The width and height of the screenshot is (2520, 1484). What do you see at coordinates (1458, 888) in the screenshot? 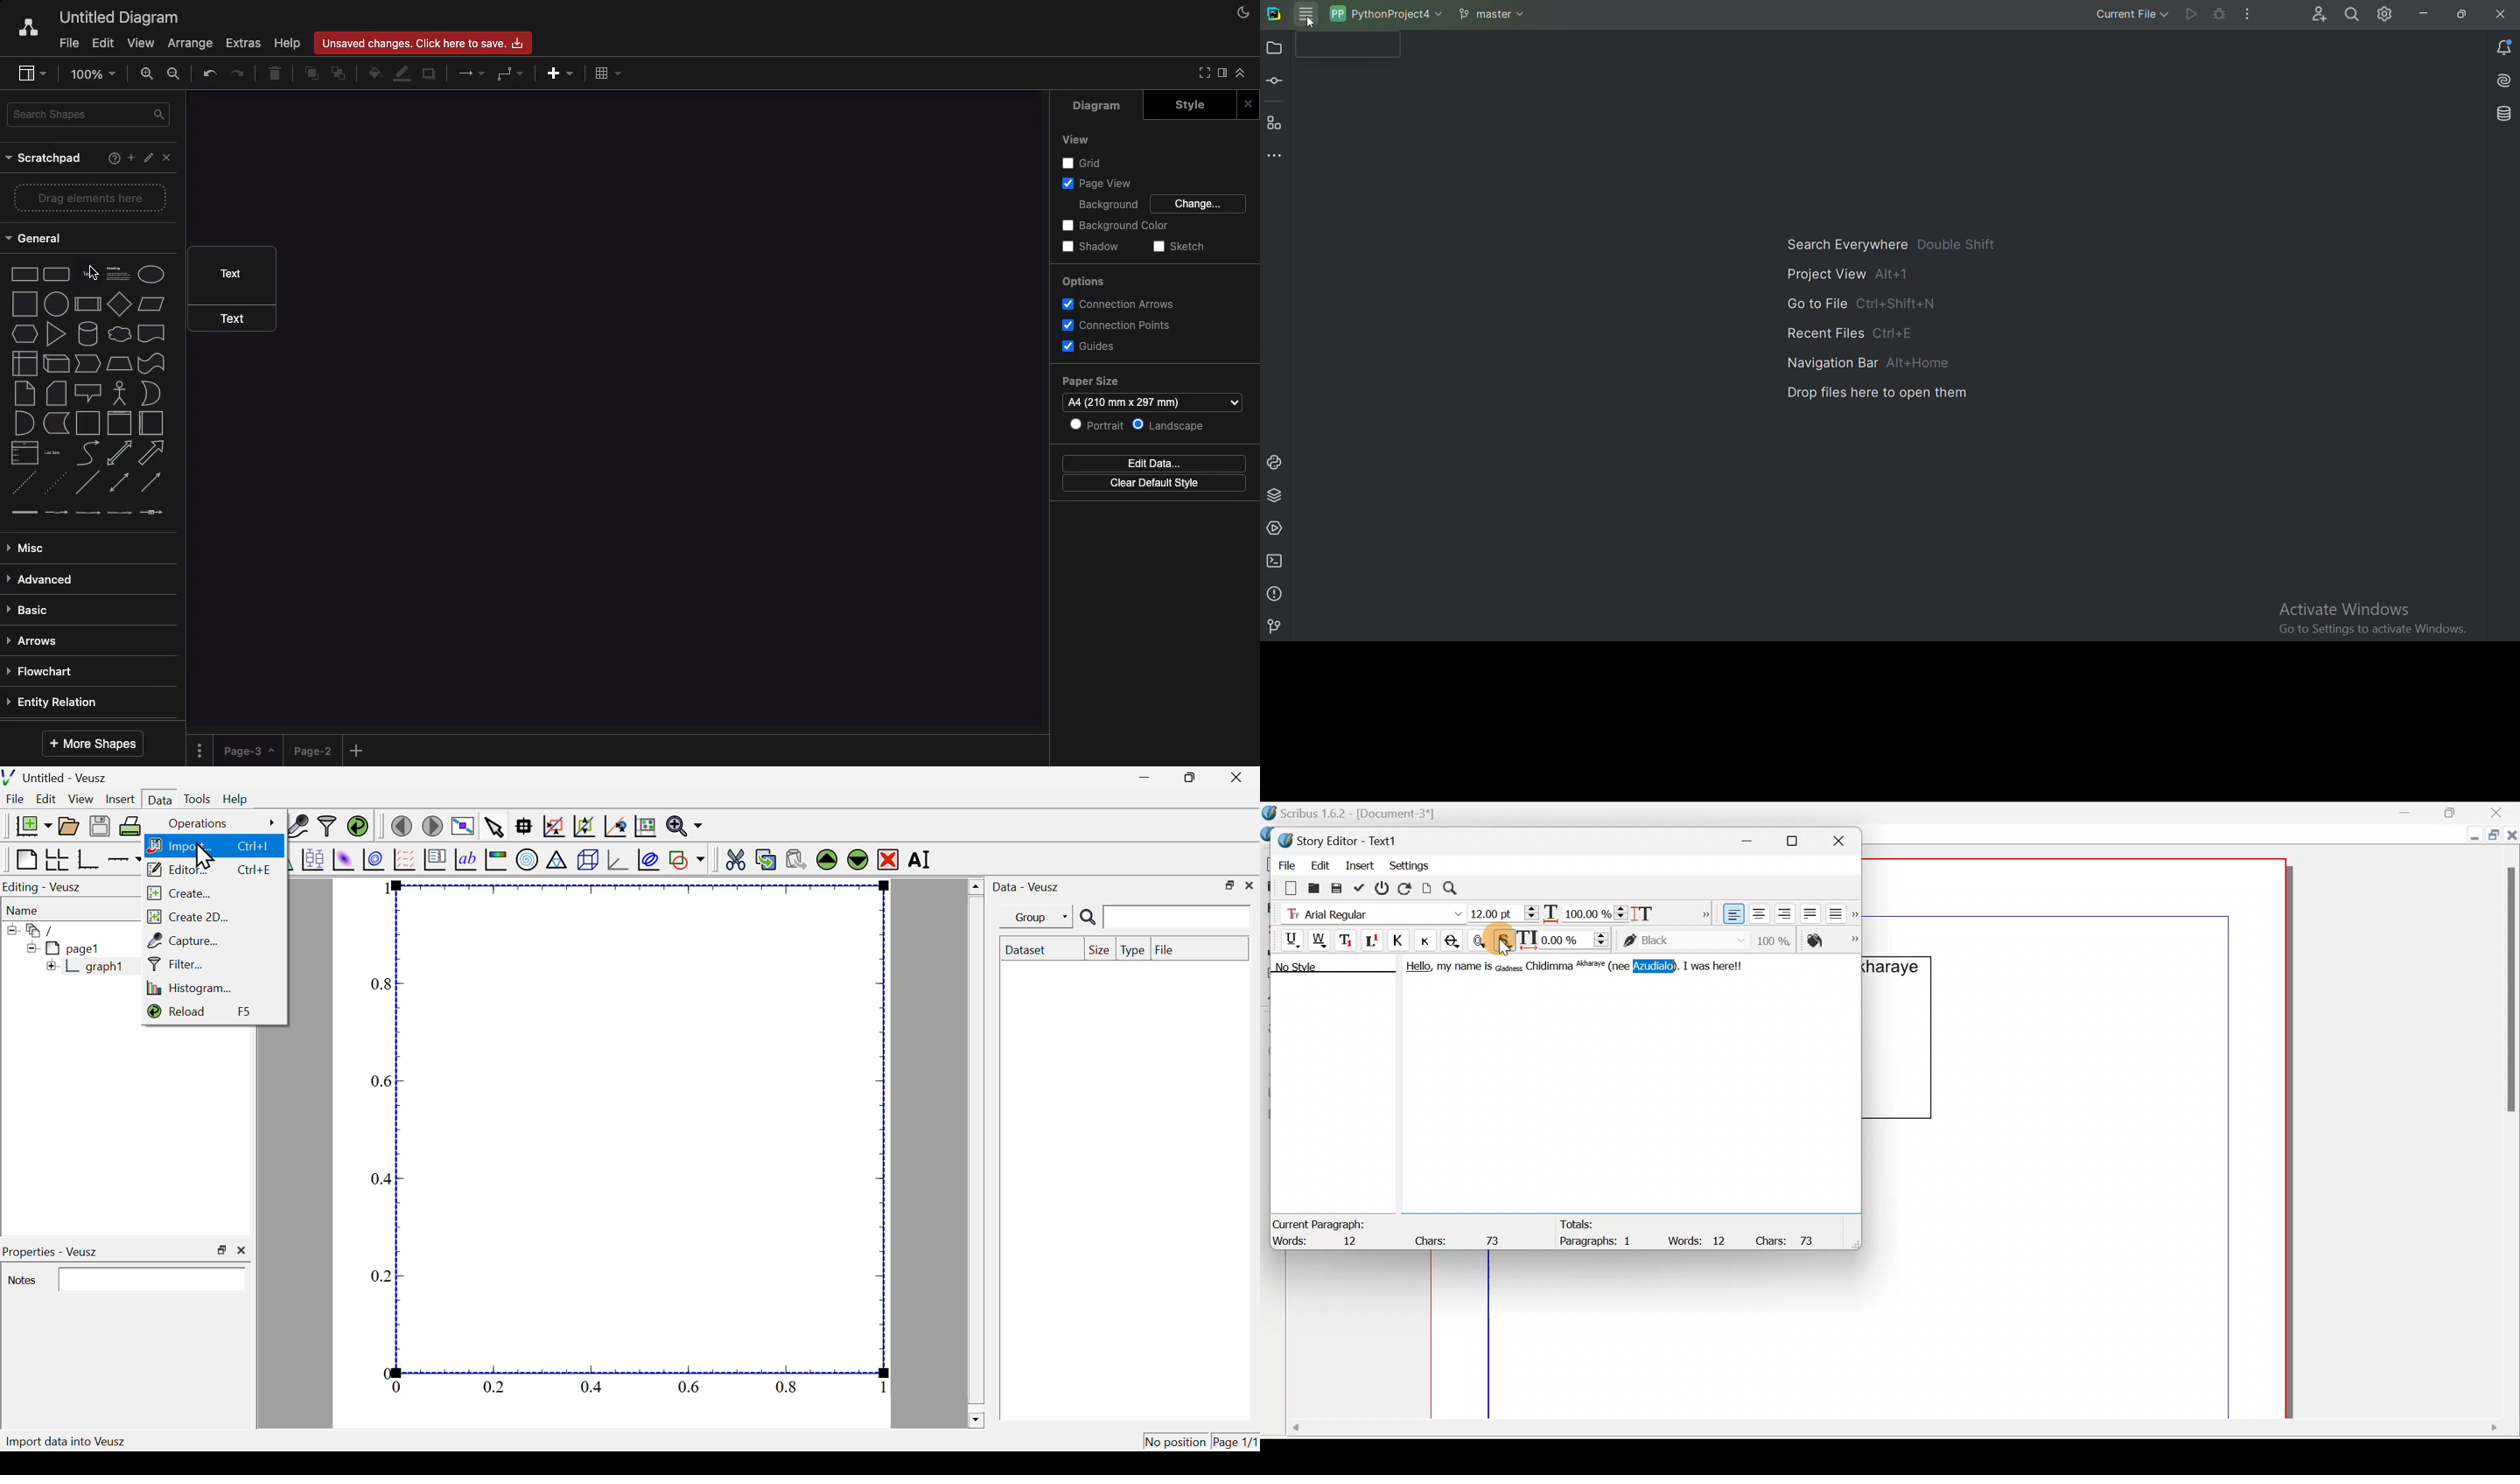
I see `Search/replace` at bounding box center [1458, 888].